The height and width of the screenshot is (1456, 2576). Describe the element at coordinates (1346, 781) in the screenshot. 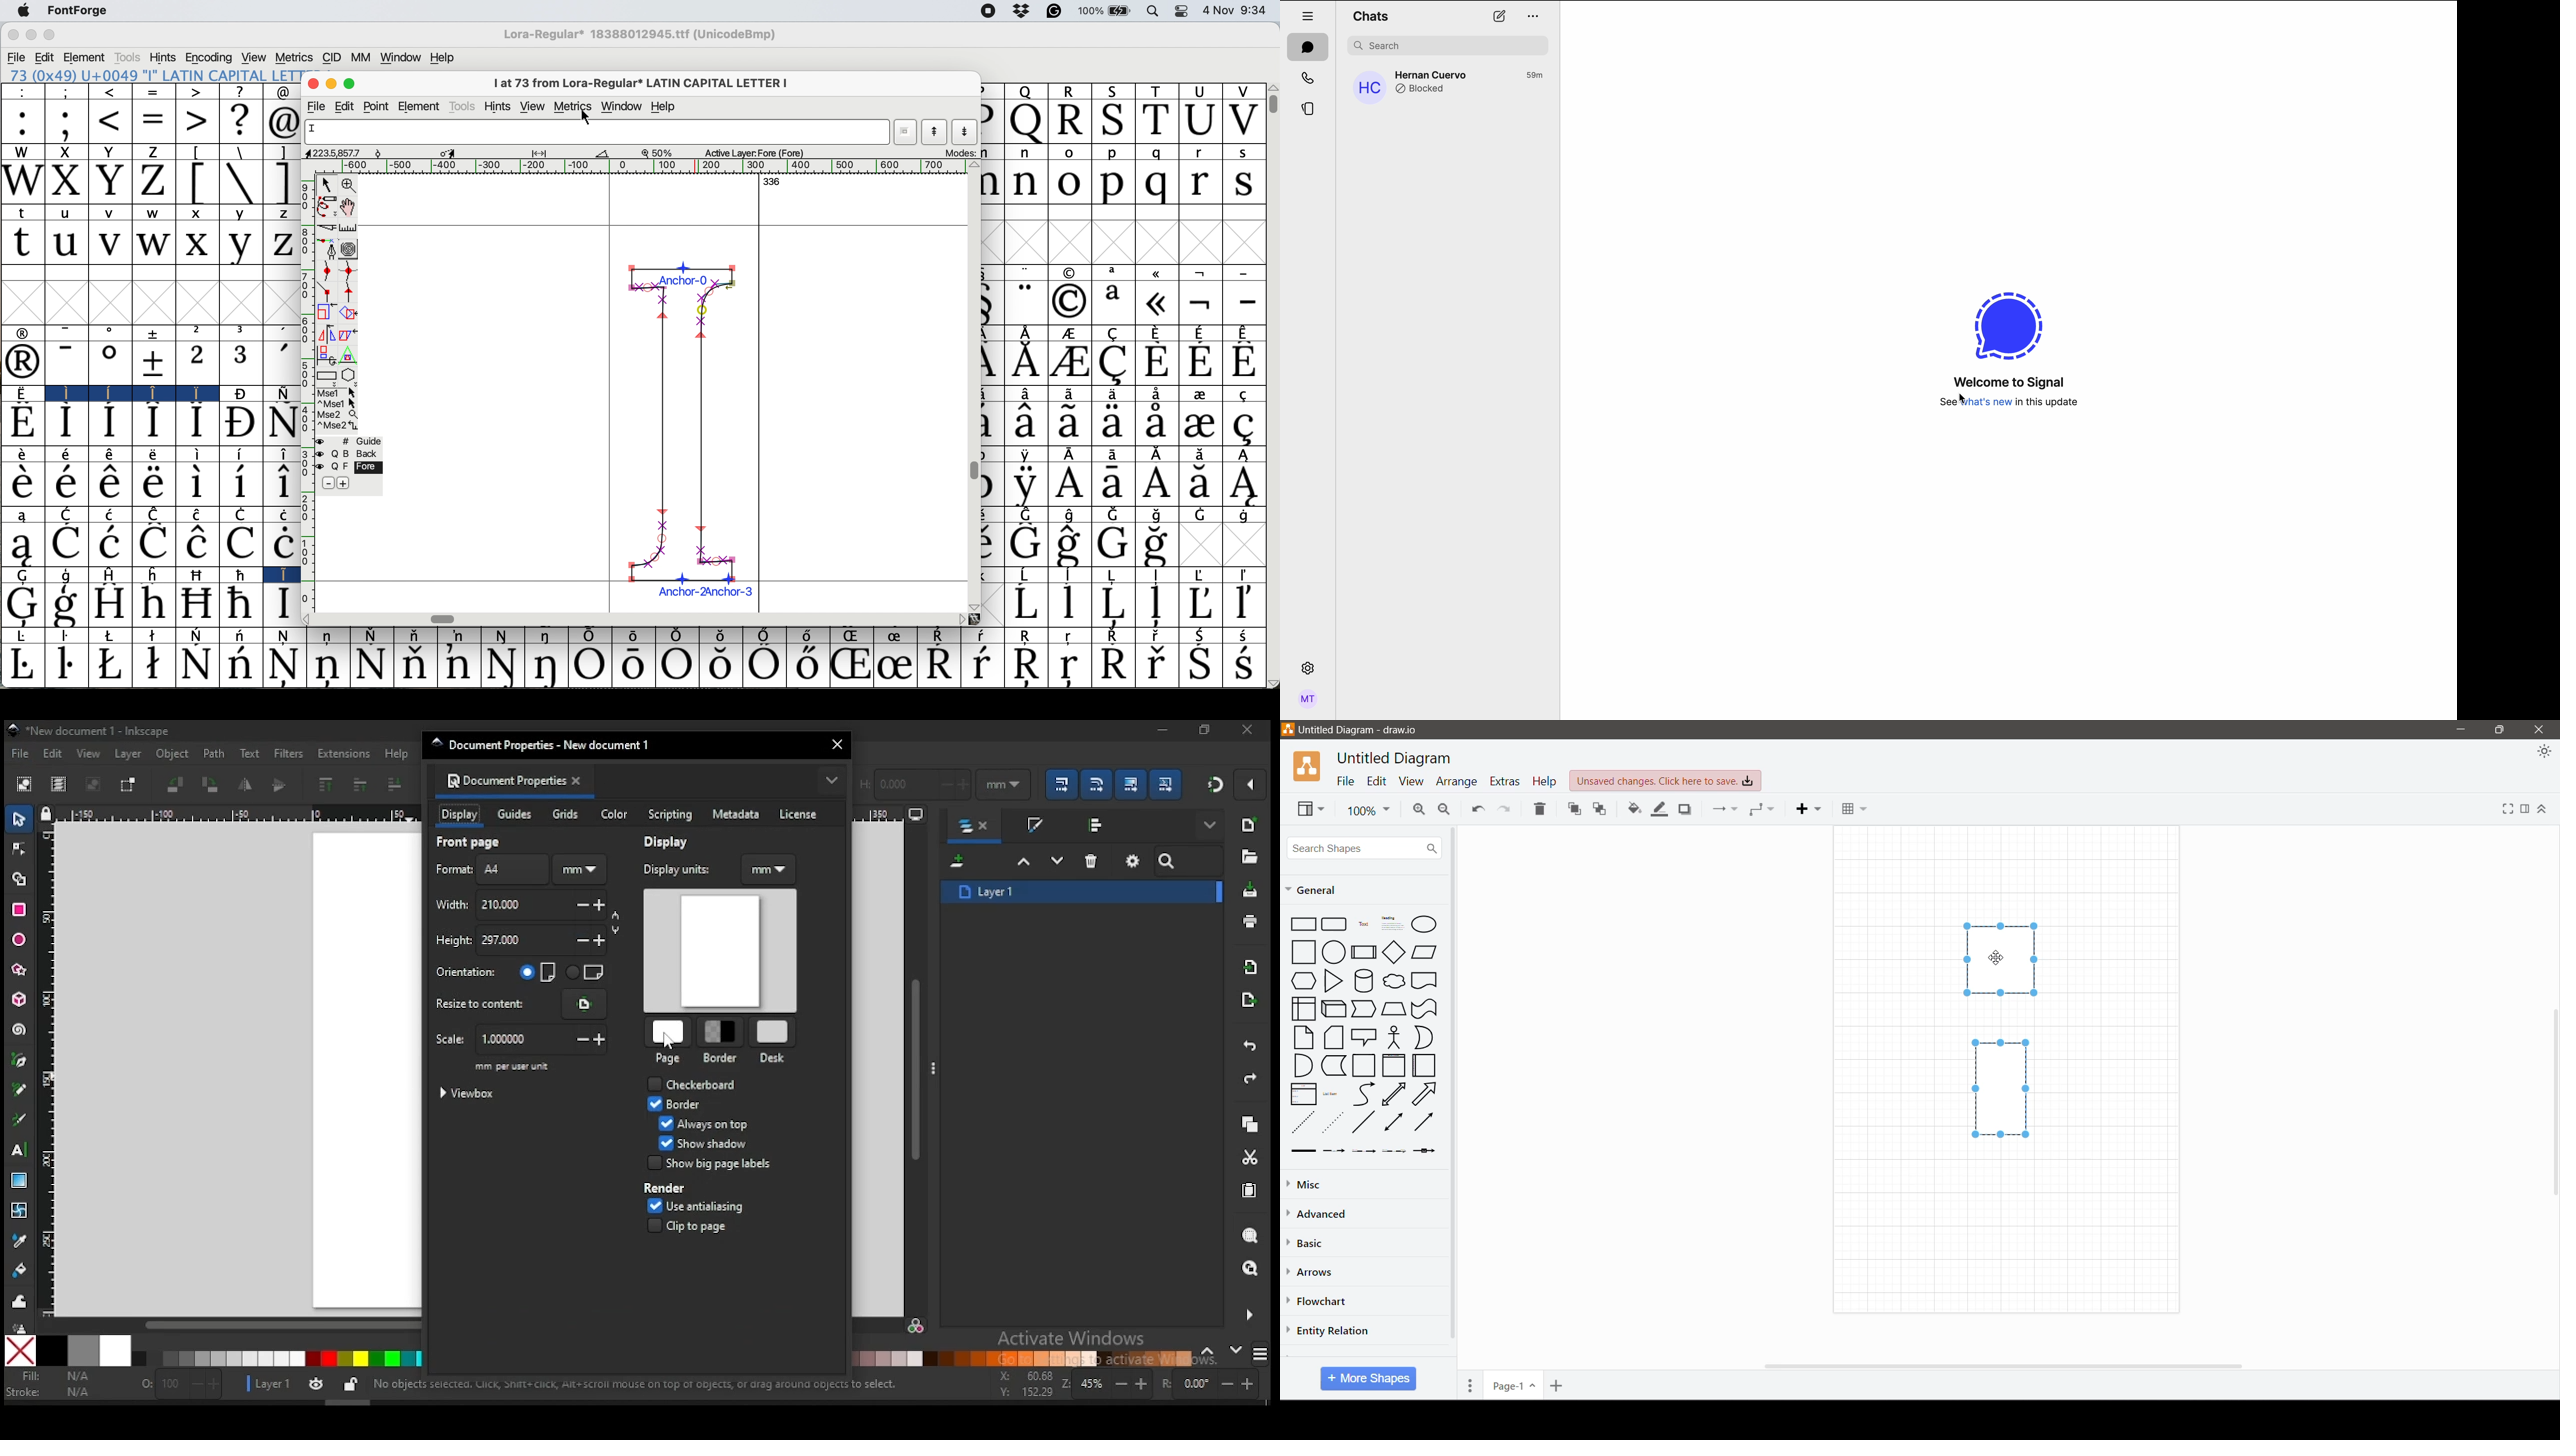

I see `File` at that location.